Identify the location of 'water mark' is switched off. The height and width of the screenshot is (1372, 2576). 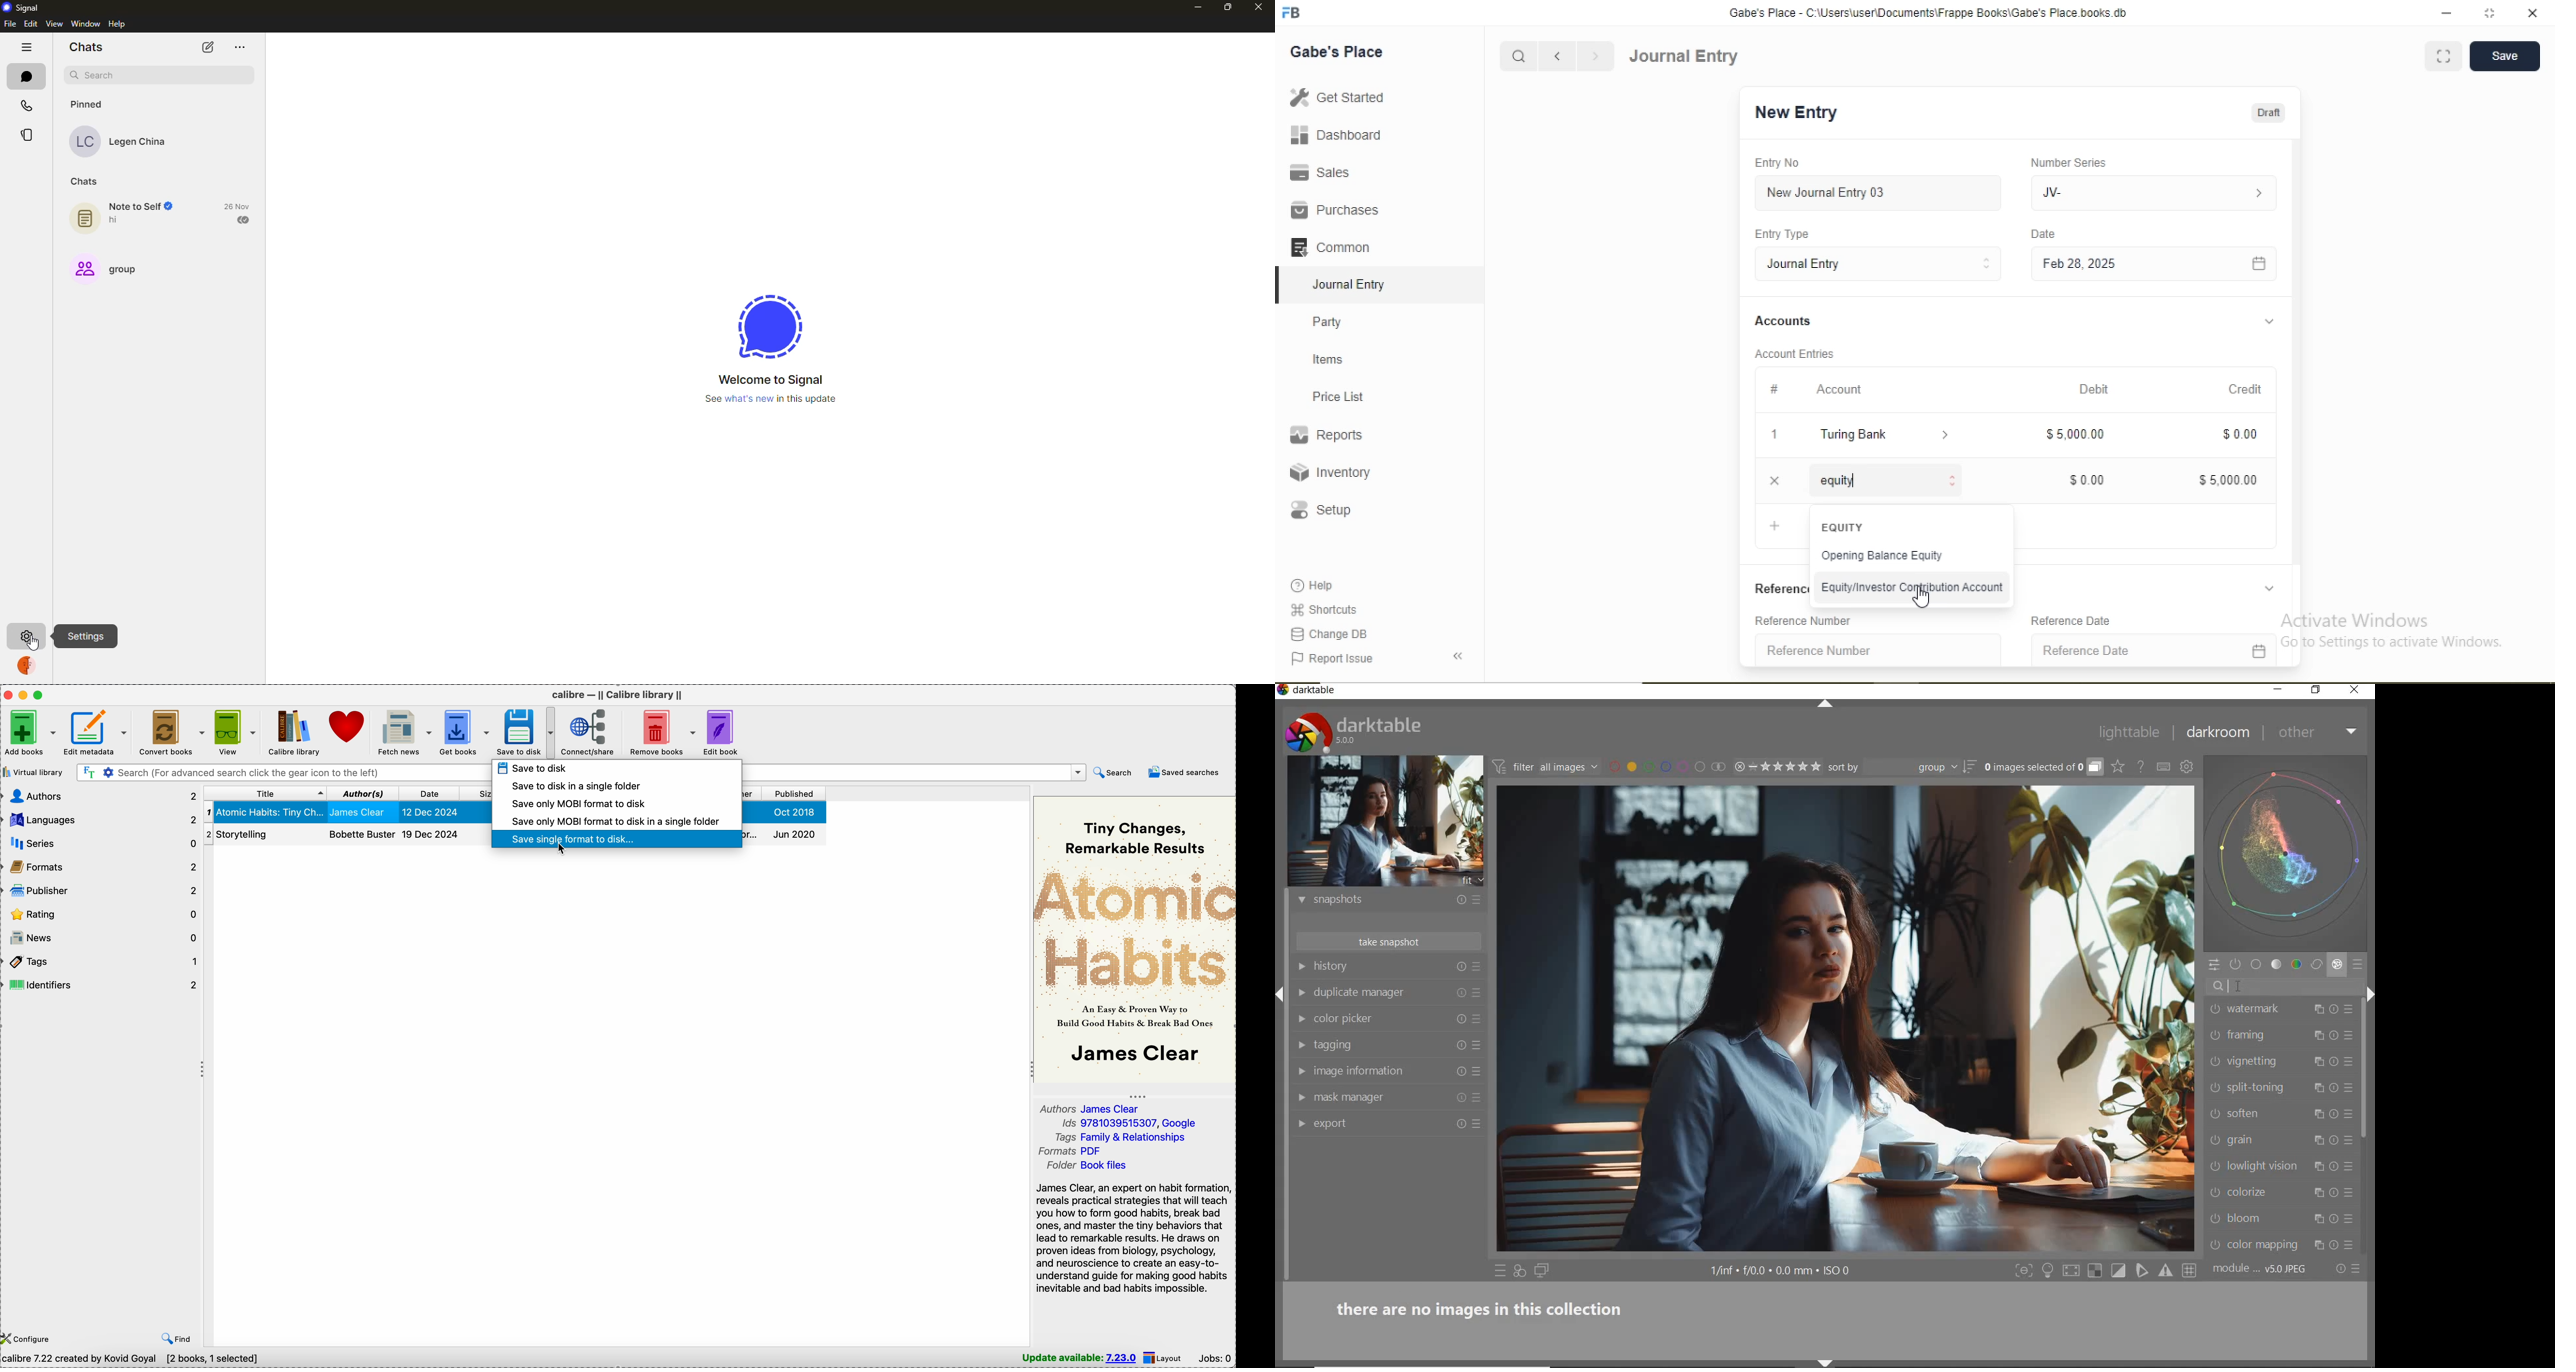
(2216, 1009).